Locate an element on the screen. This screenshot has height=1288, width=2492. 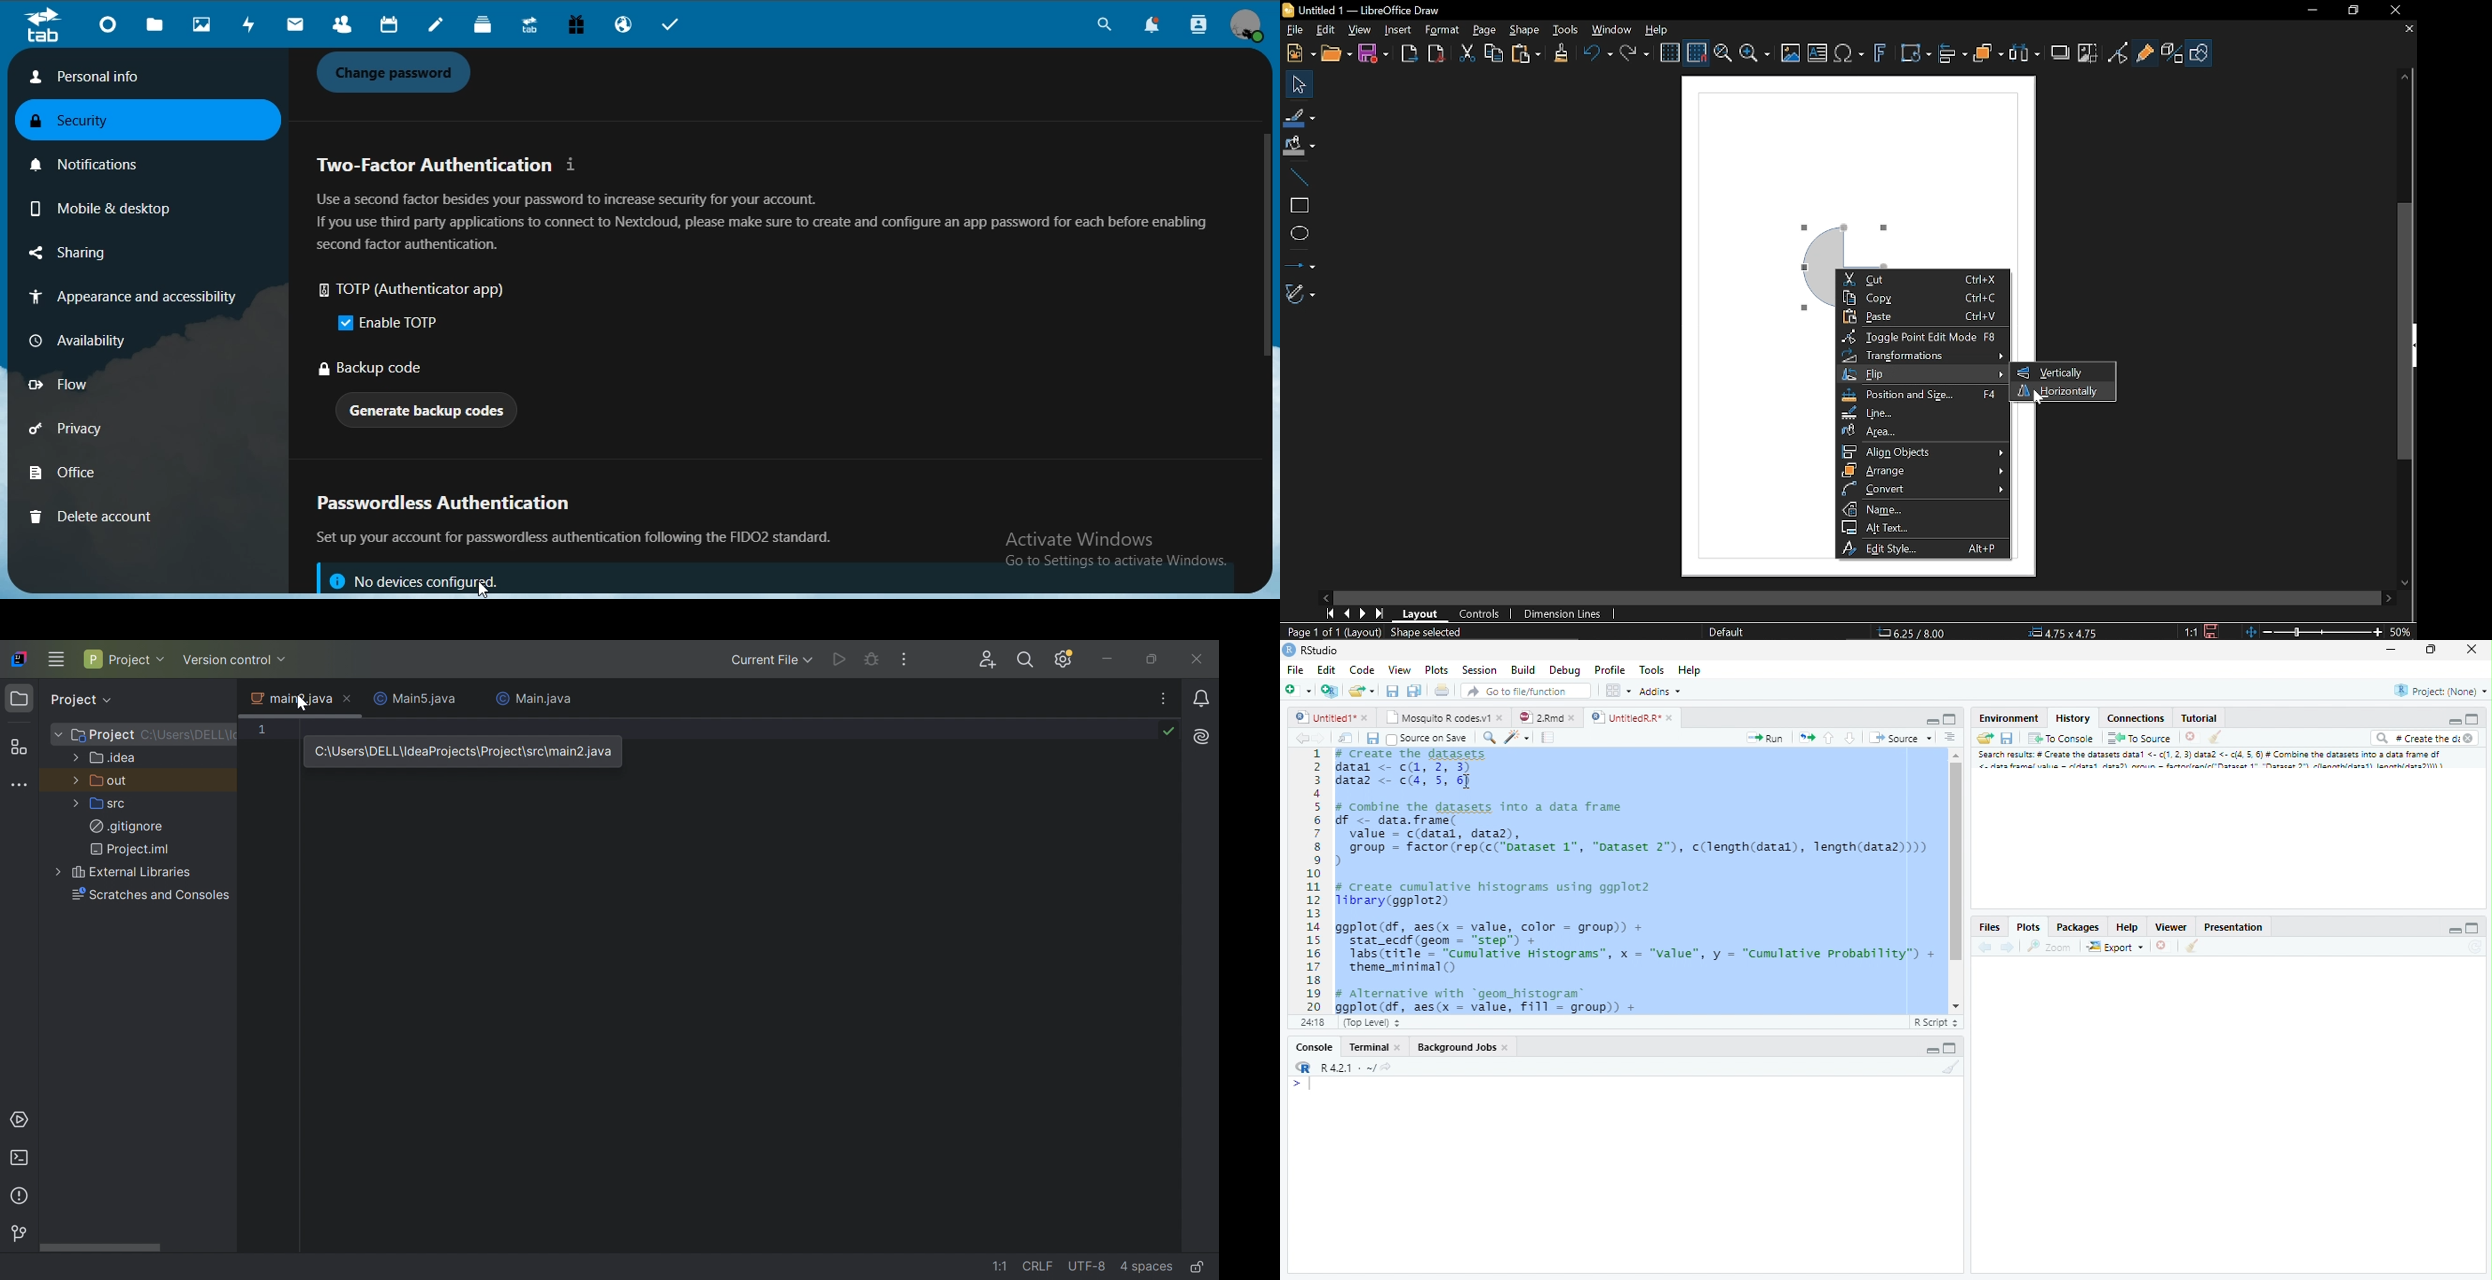
upgrade is located at coordinates (532, 27).